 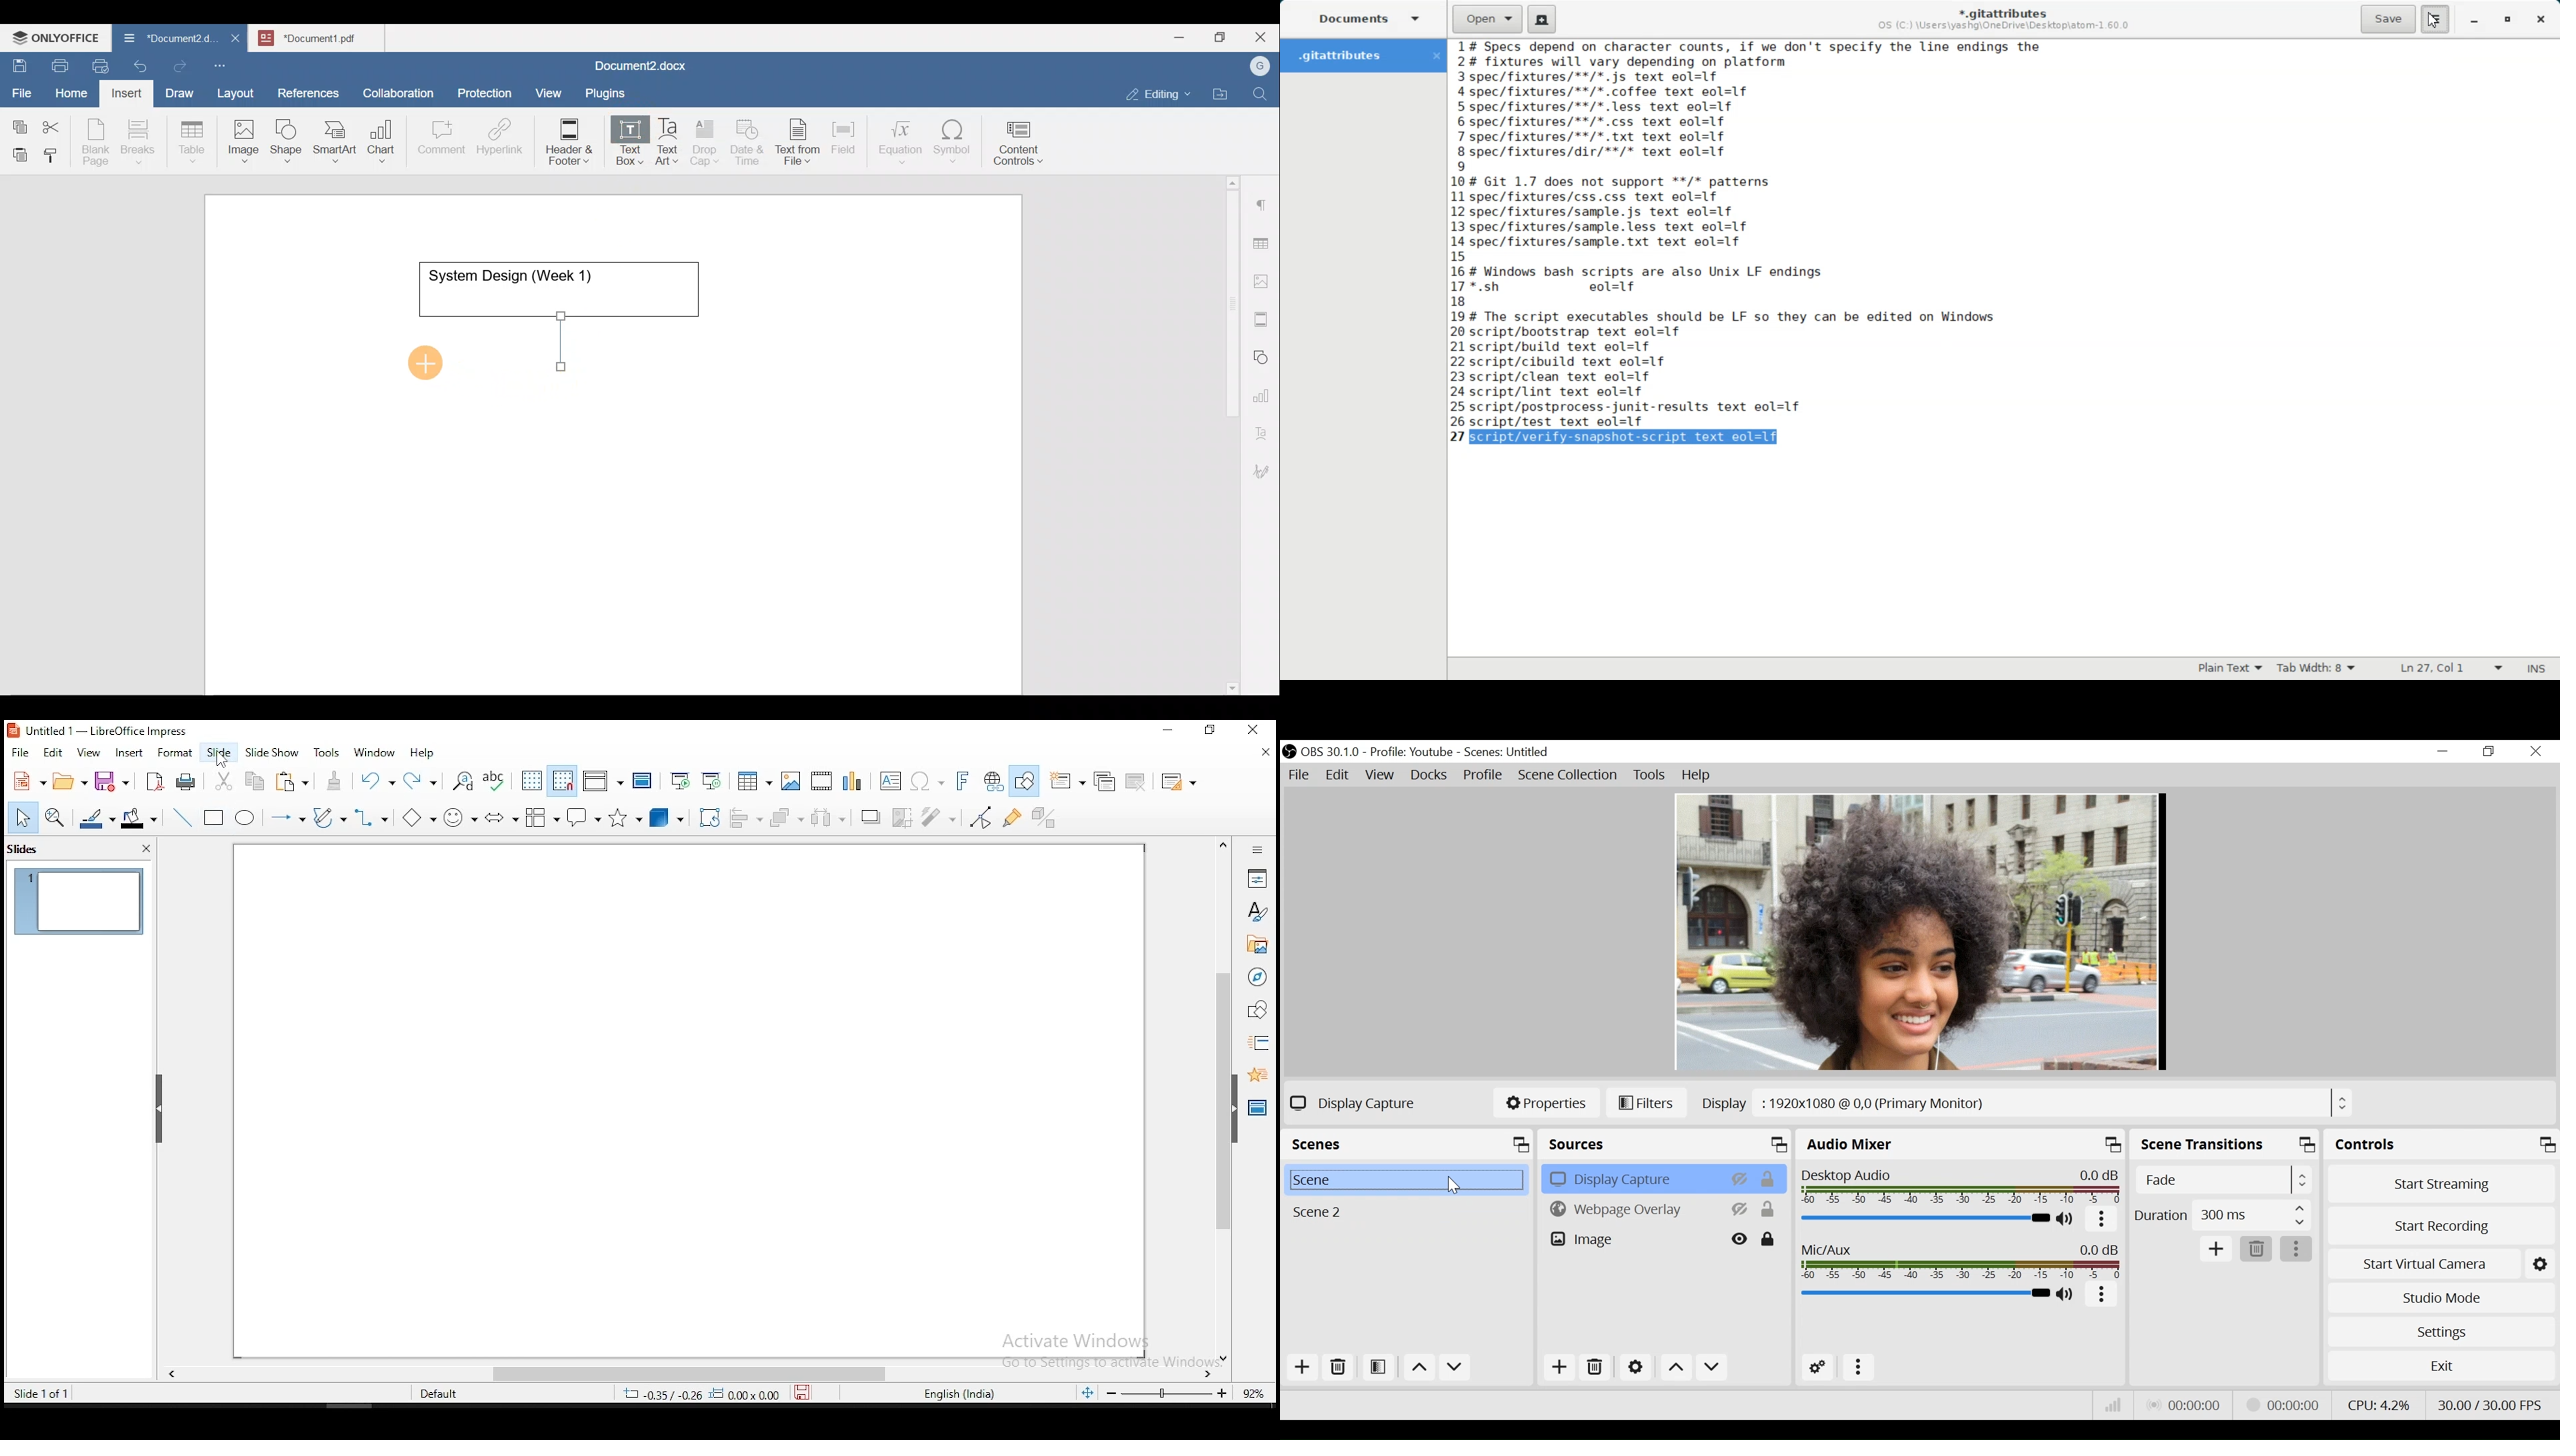 I want to click on Move down, so click(x=1711, y=1367).